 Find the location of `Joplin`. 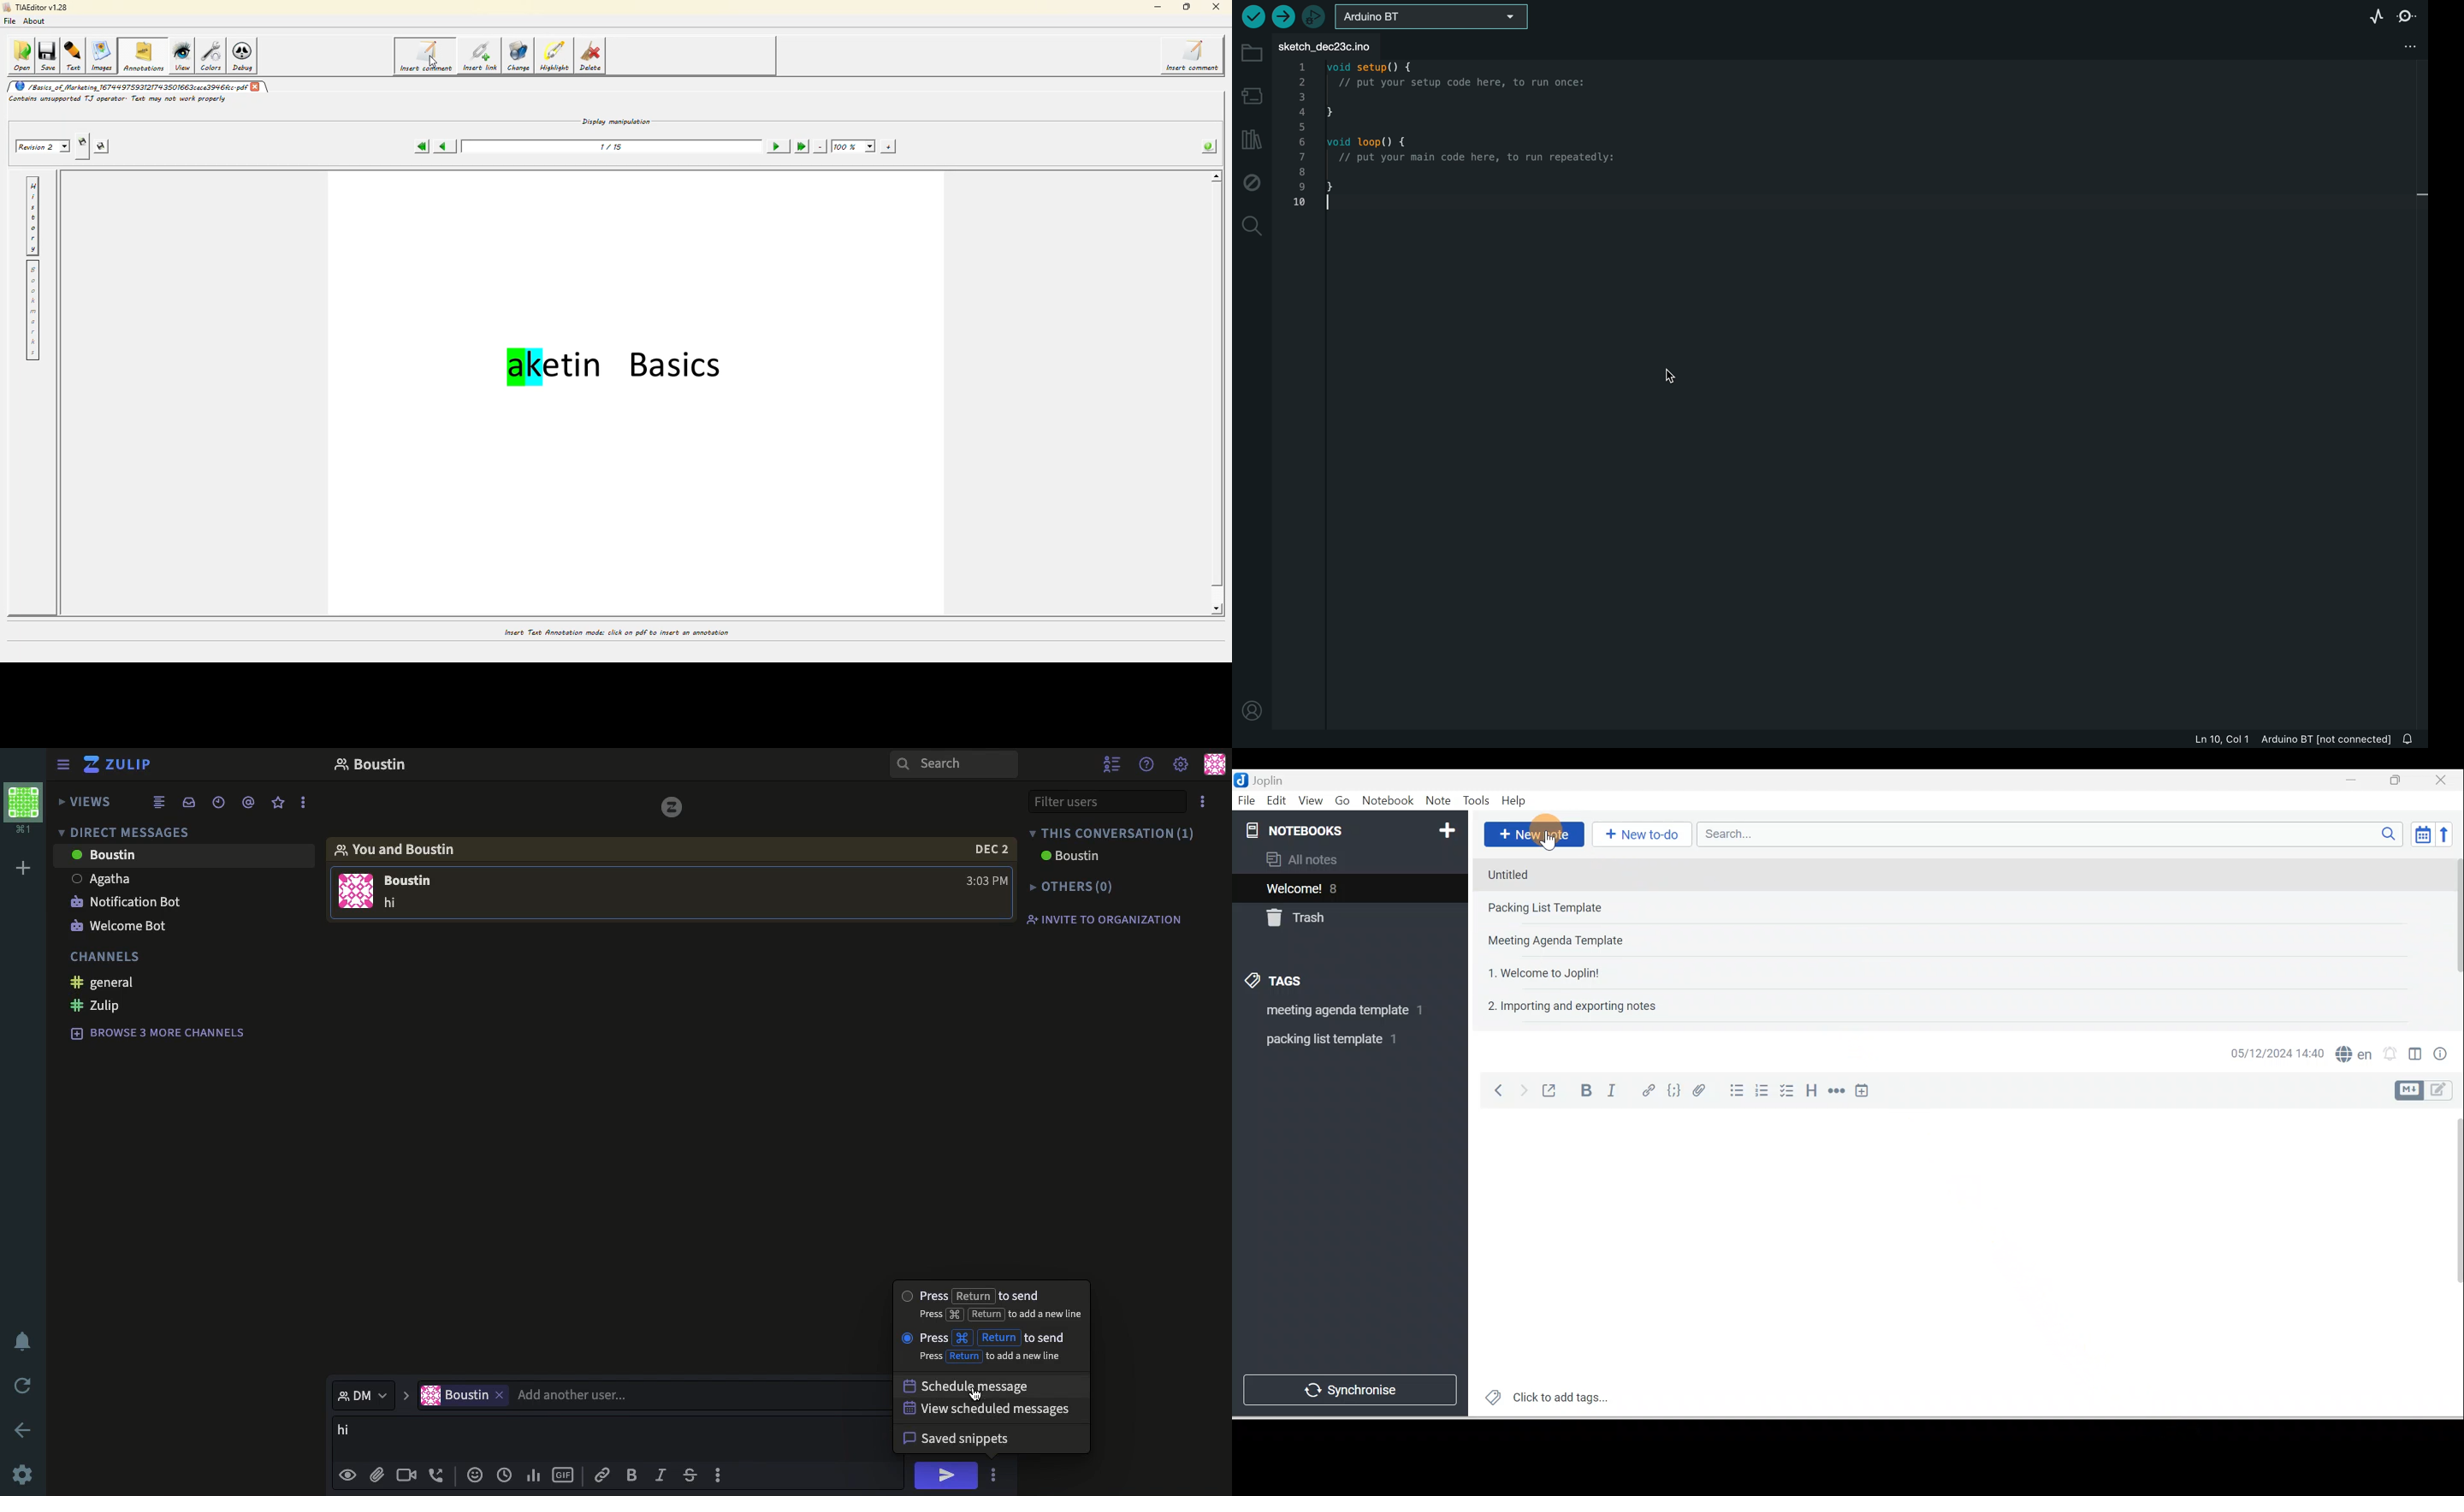

Joplin is located at coordinates (1271, 779).